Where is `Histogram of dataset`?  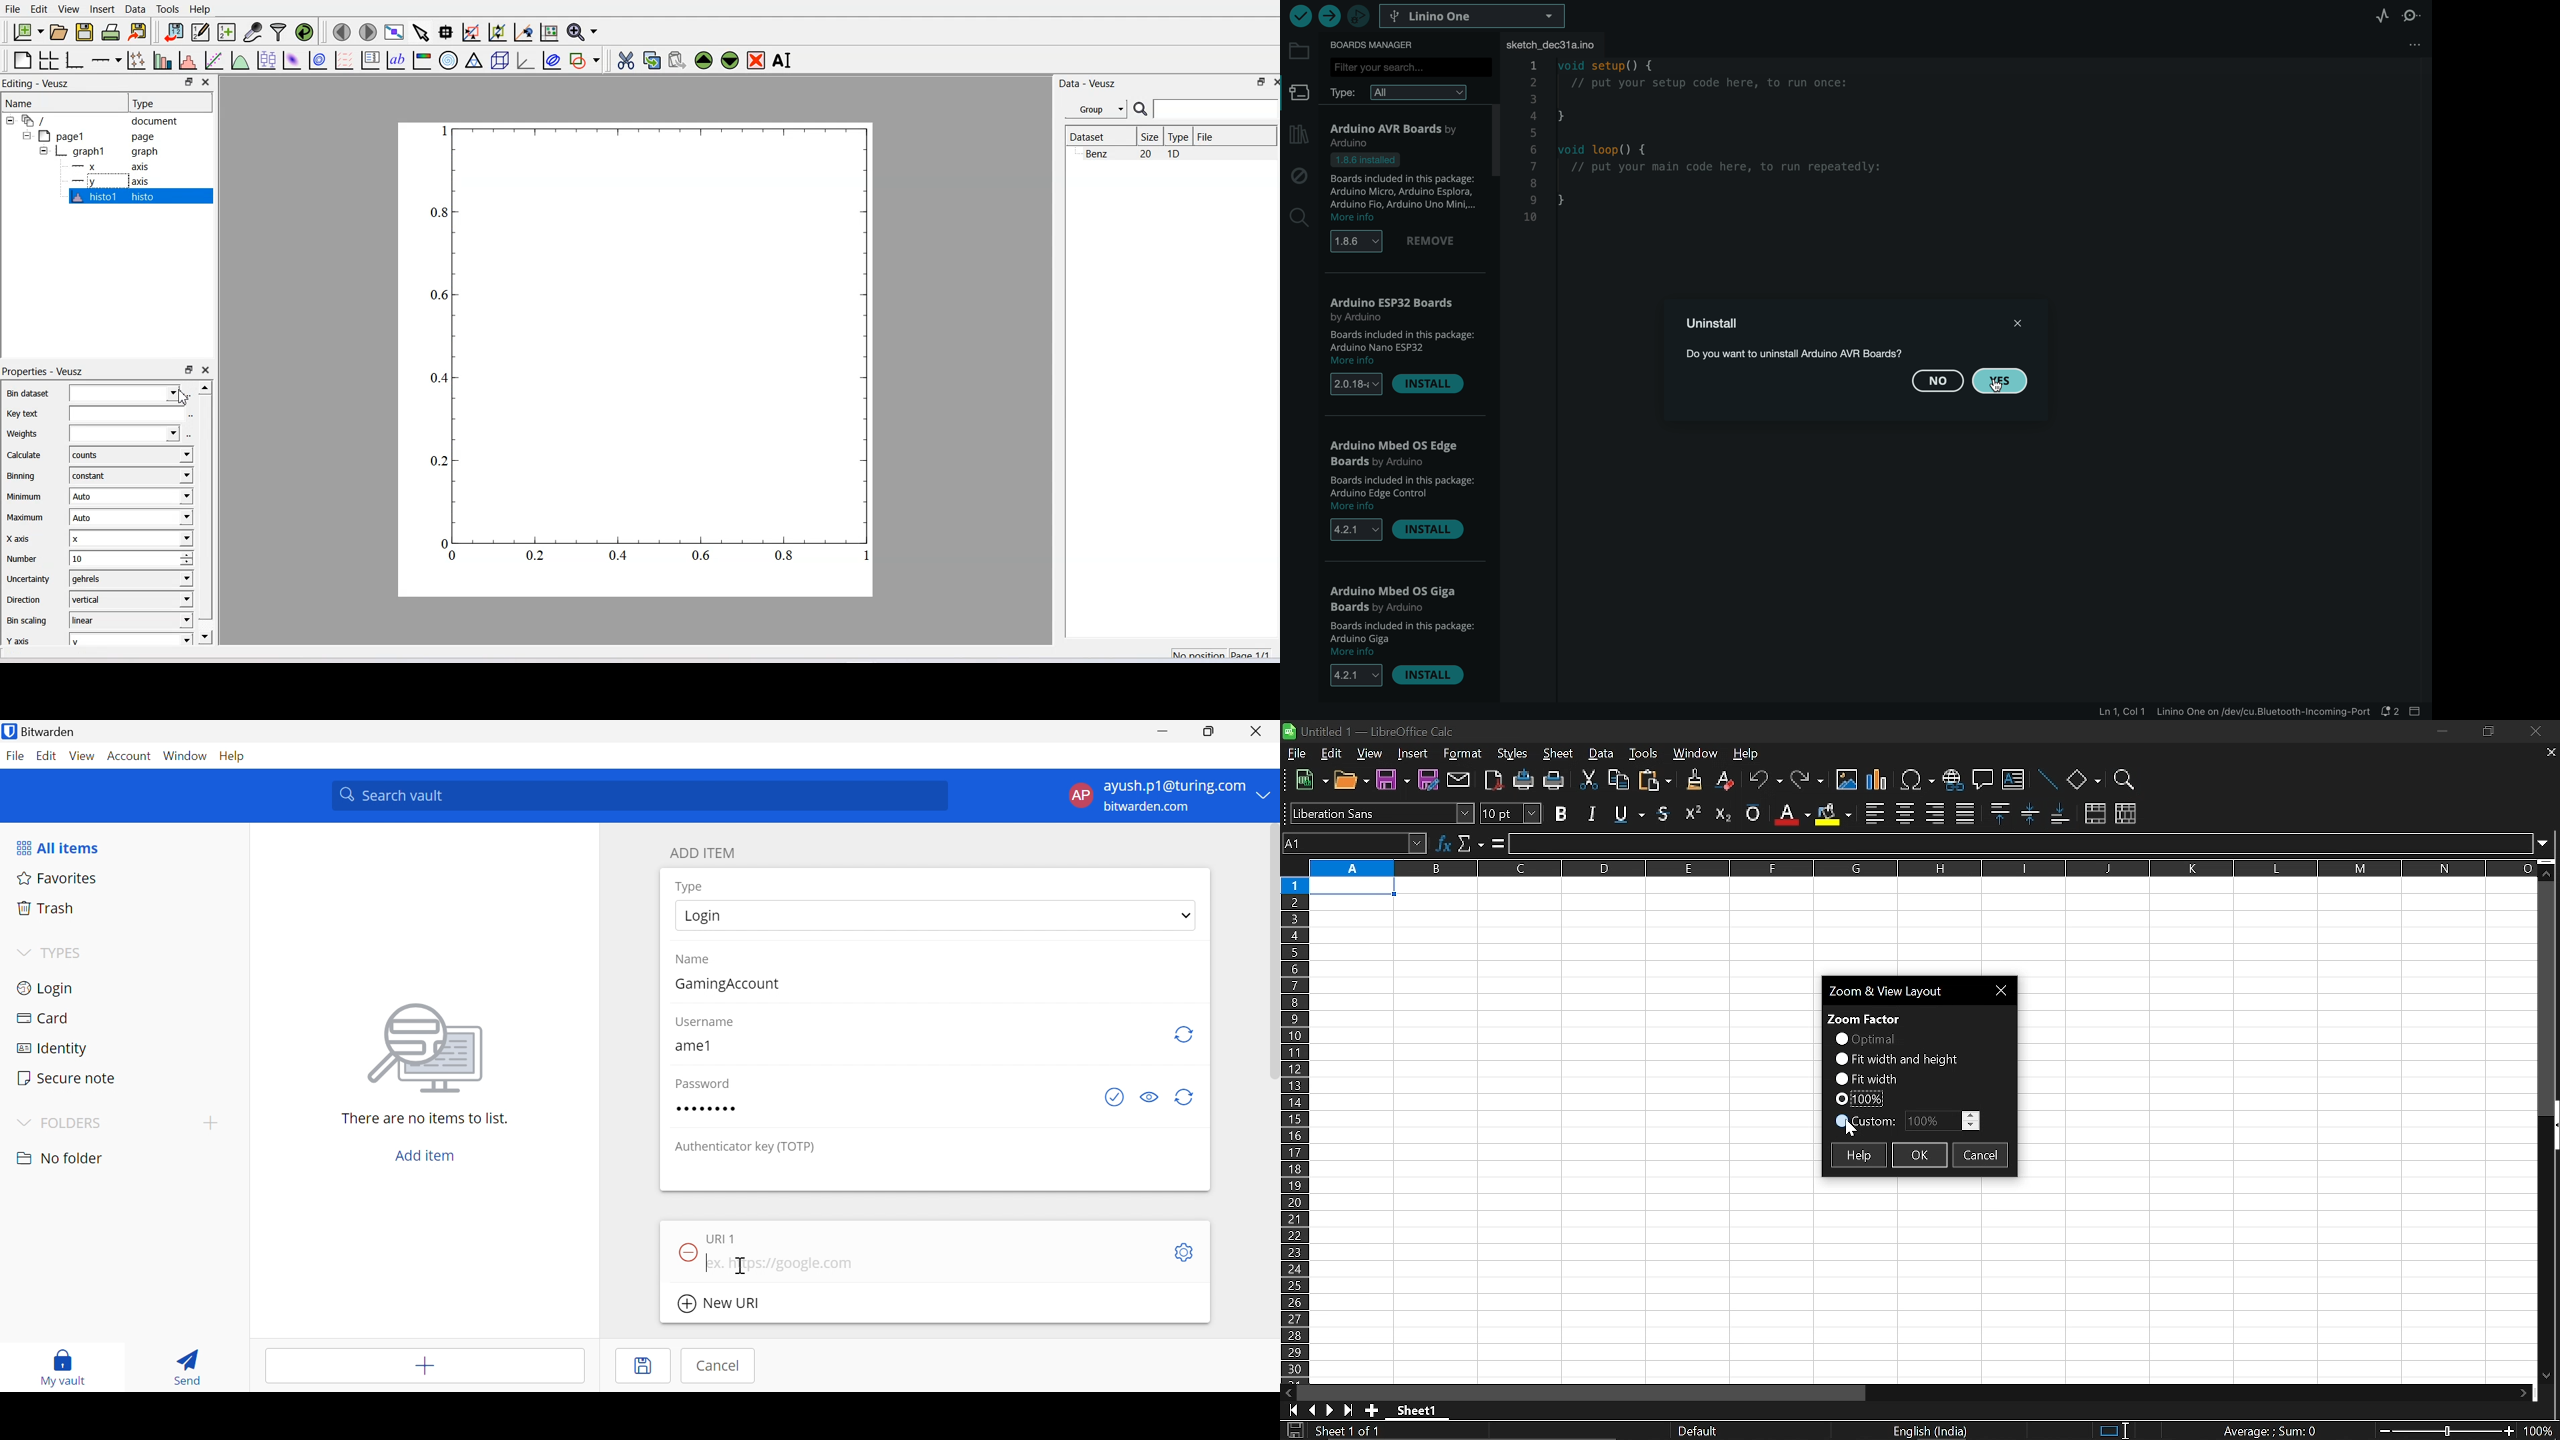 Histogram of dataset is located at coordinates (187, 60).